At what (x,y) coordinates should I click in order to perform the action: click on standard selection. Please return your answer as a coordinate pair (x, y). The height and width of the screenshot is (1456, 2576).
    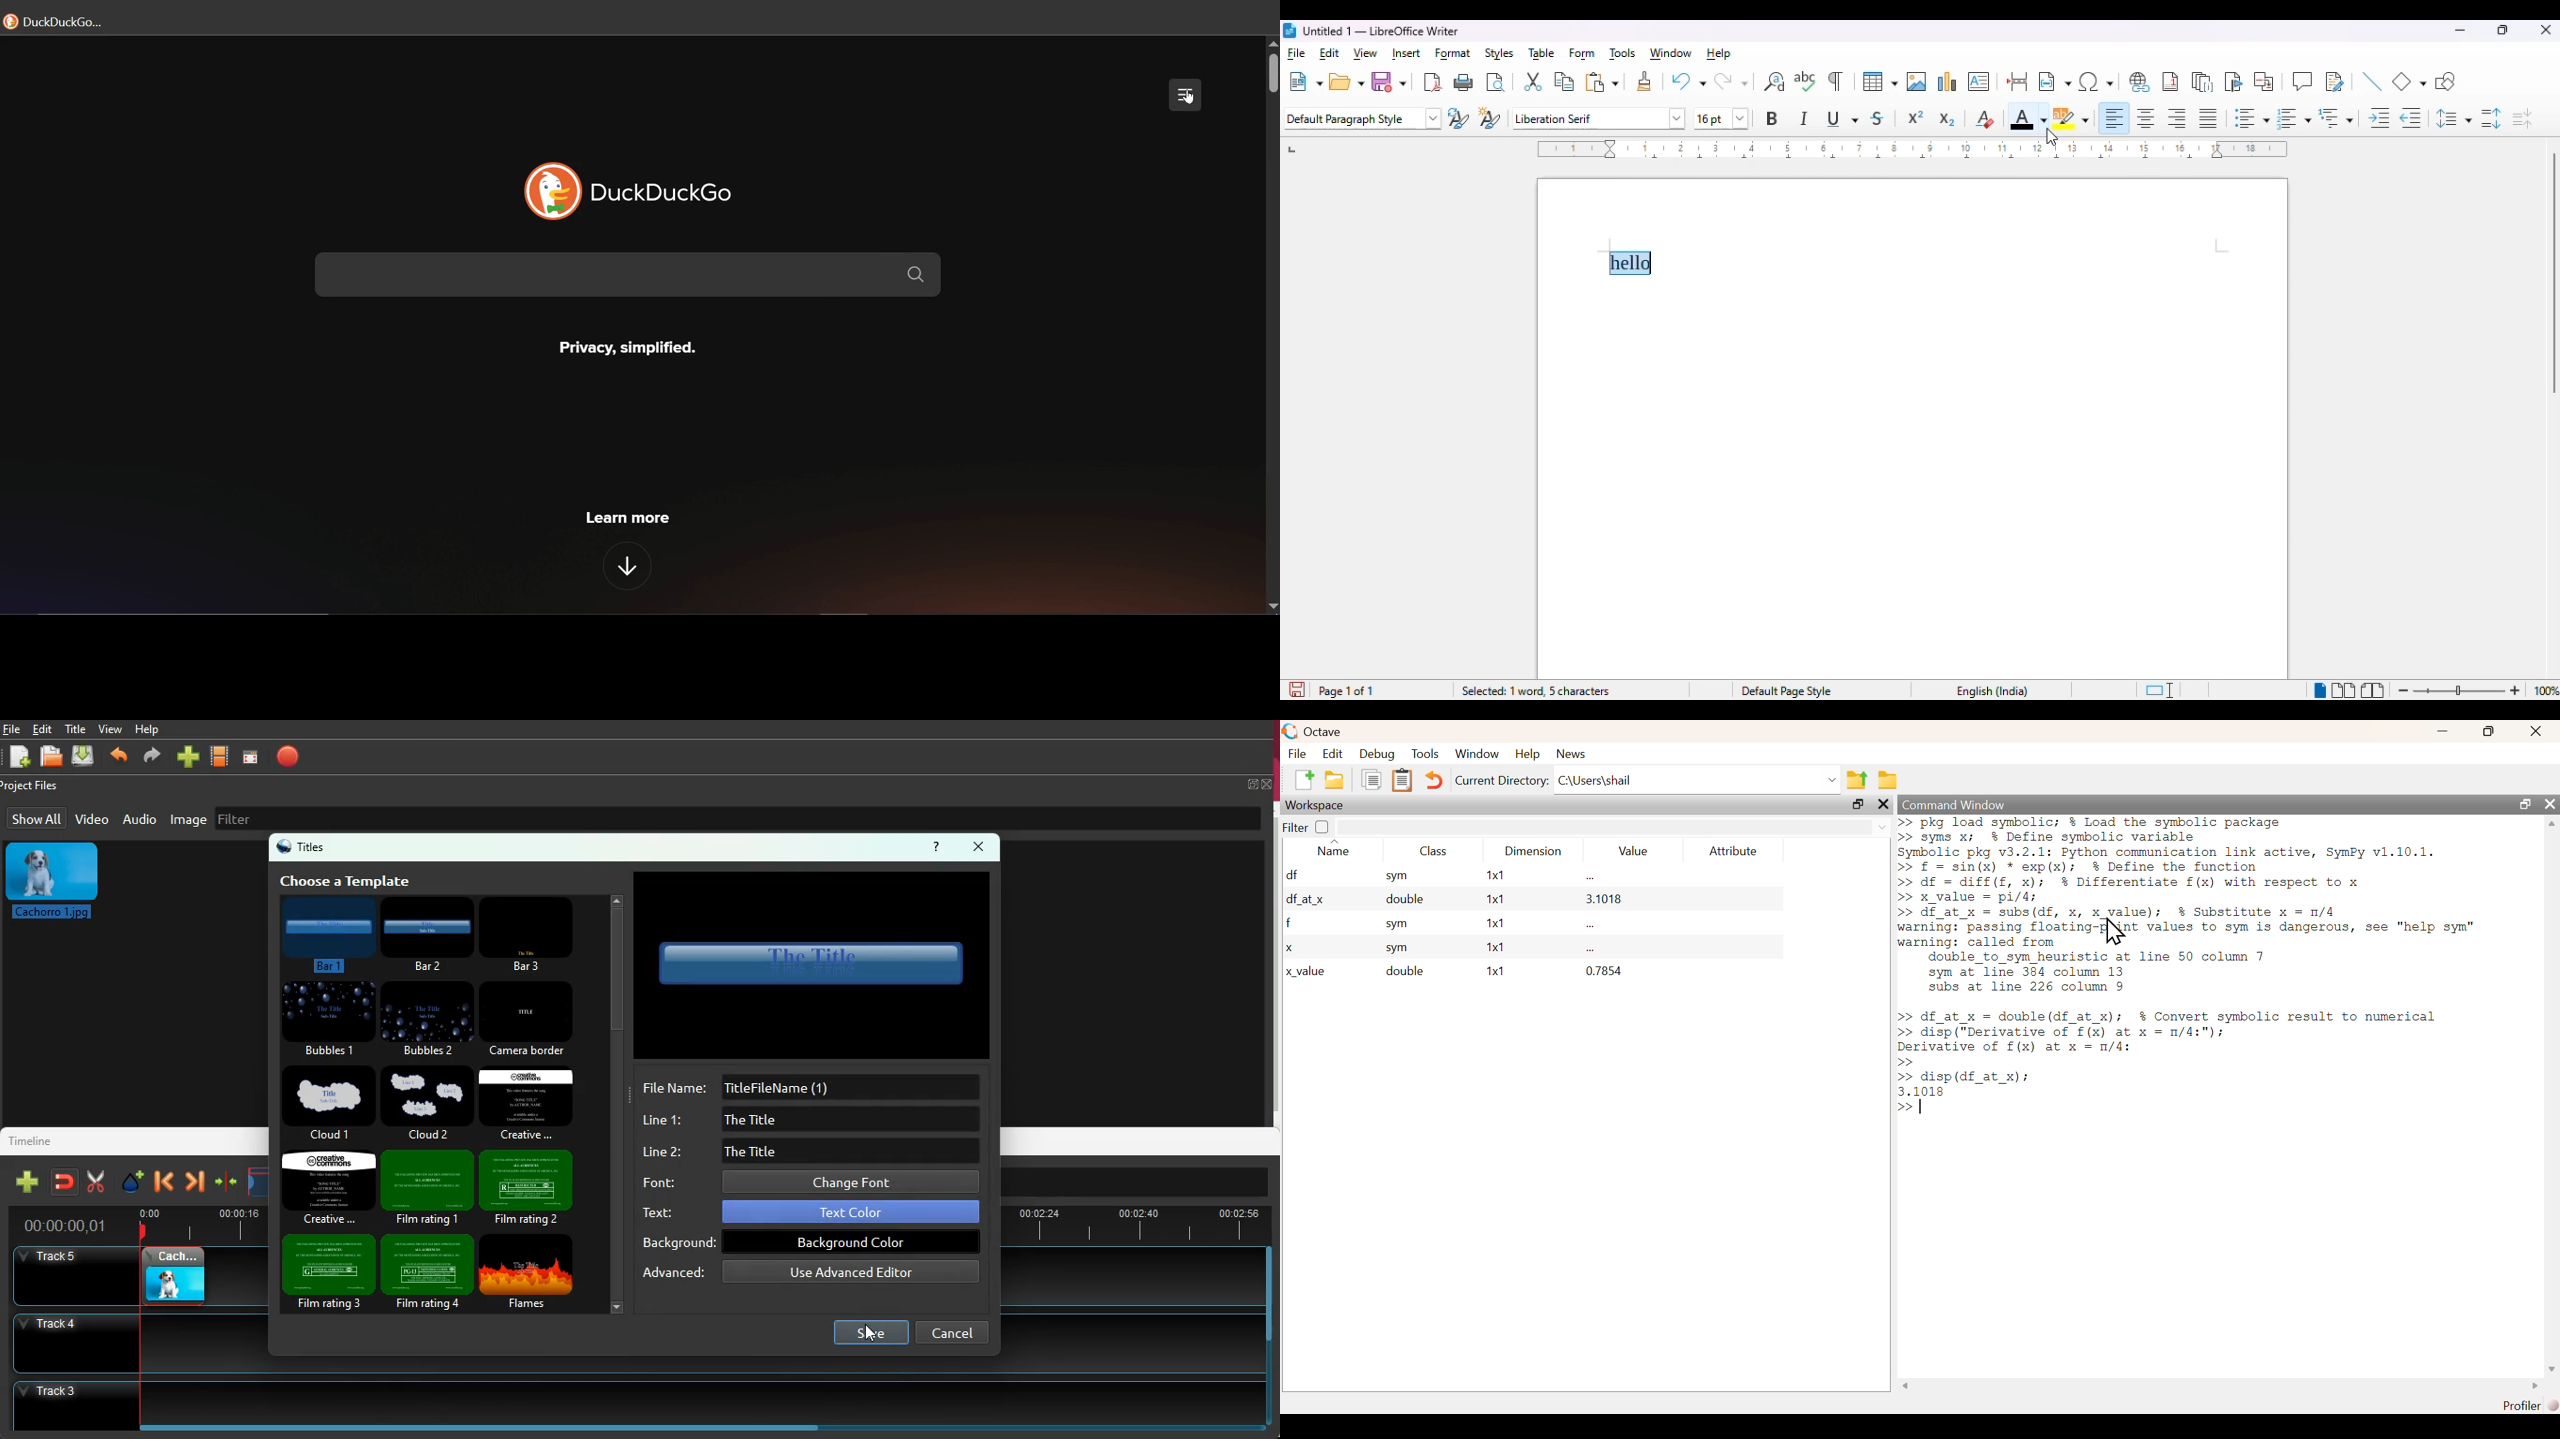
    Looking at the image, I should click on (2158, 691).